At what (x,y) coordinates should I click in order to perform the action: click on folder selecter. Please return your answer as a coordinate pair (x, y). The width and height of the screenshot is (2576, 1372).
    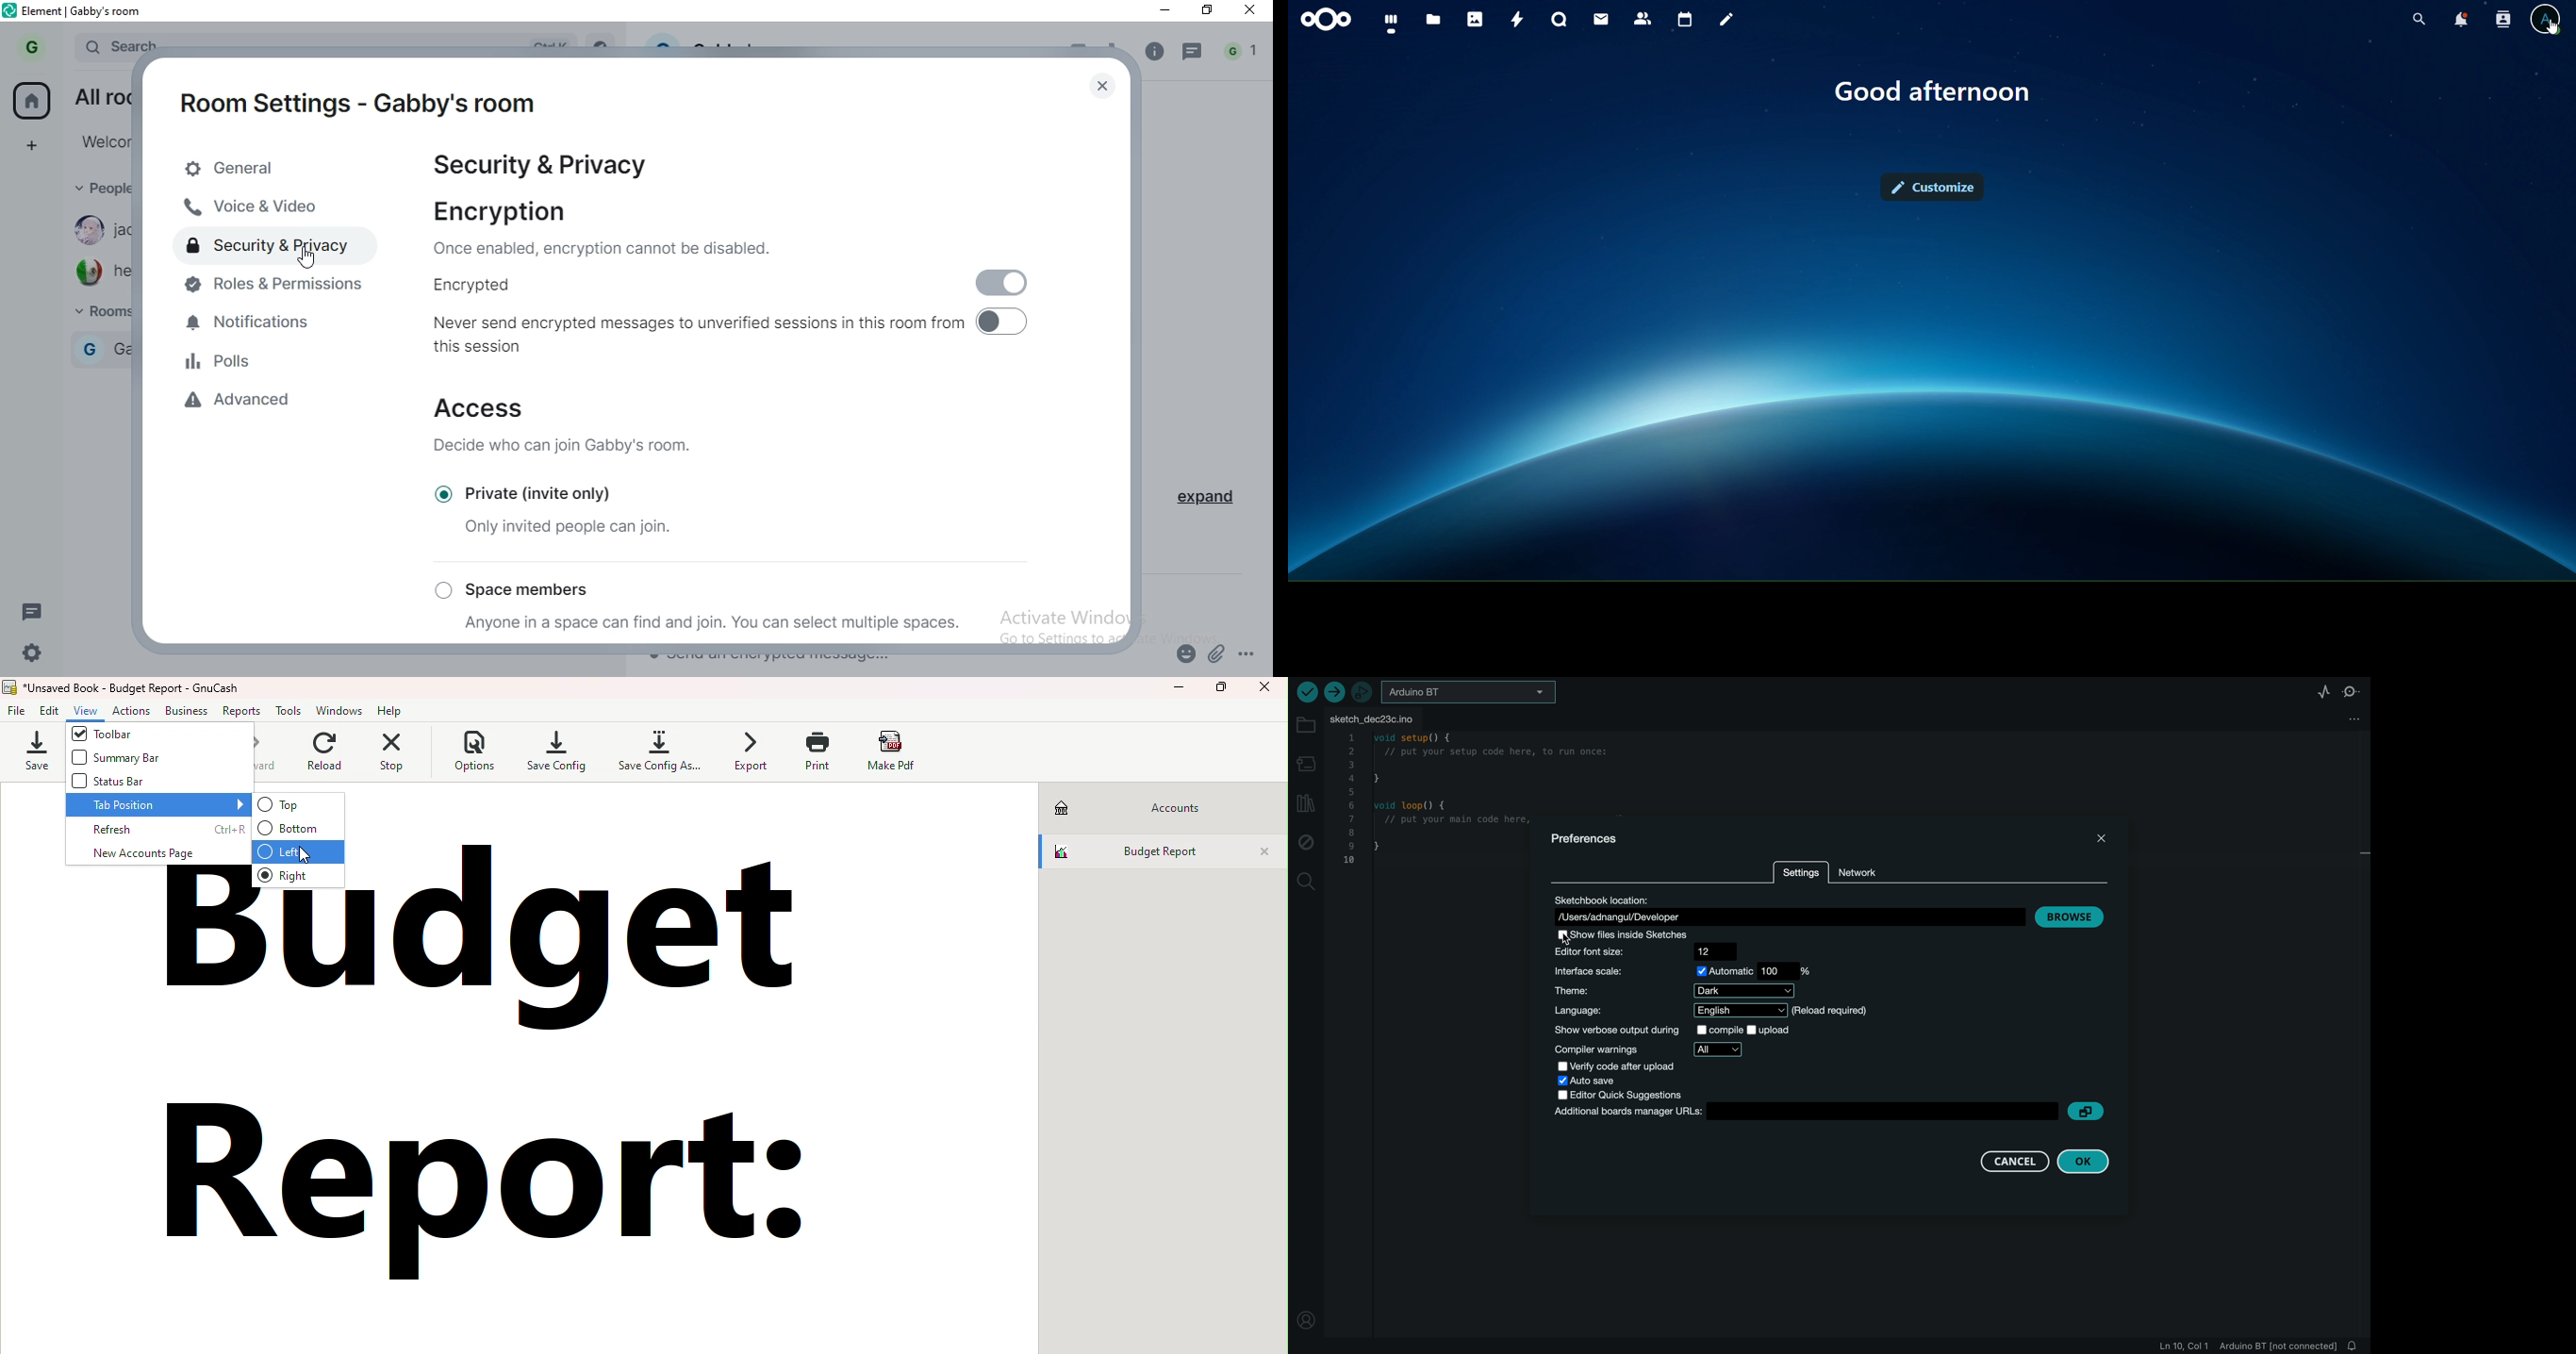
    Looking at the image, I should click on (1470, 692).